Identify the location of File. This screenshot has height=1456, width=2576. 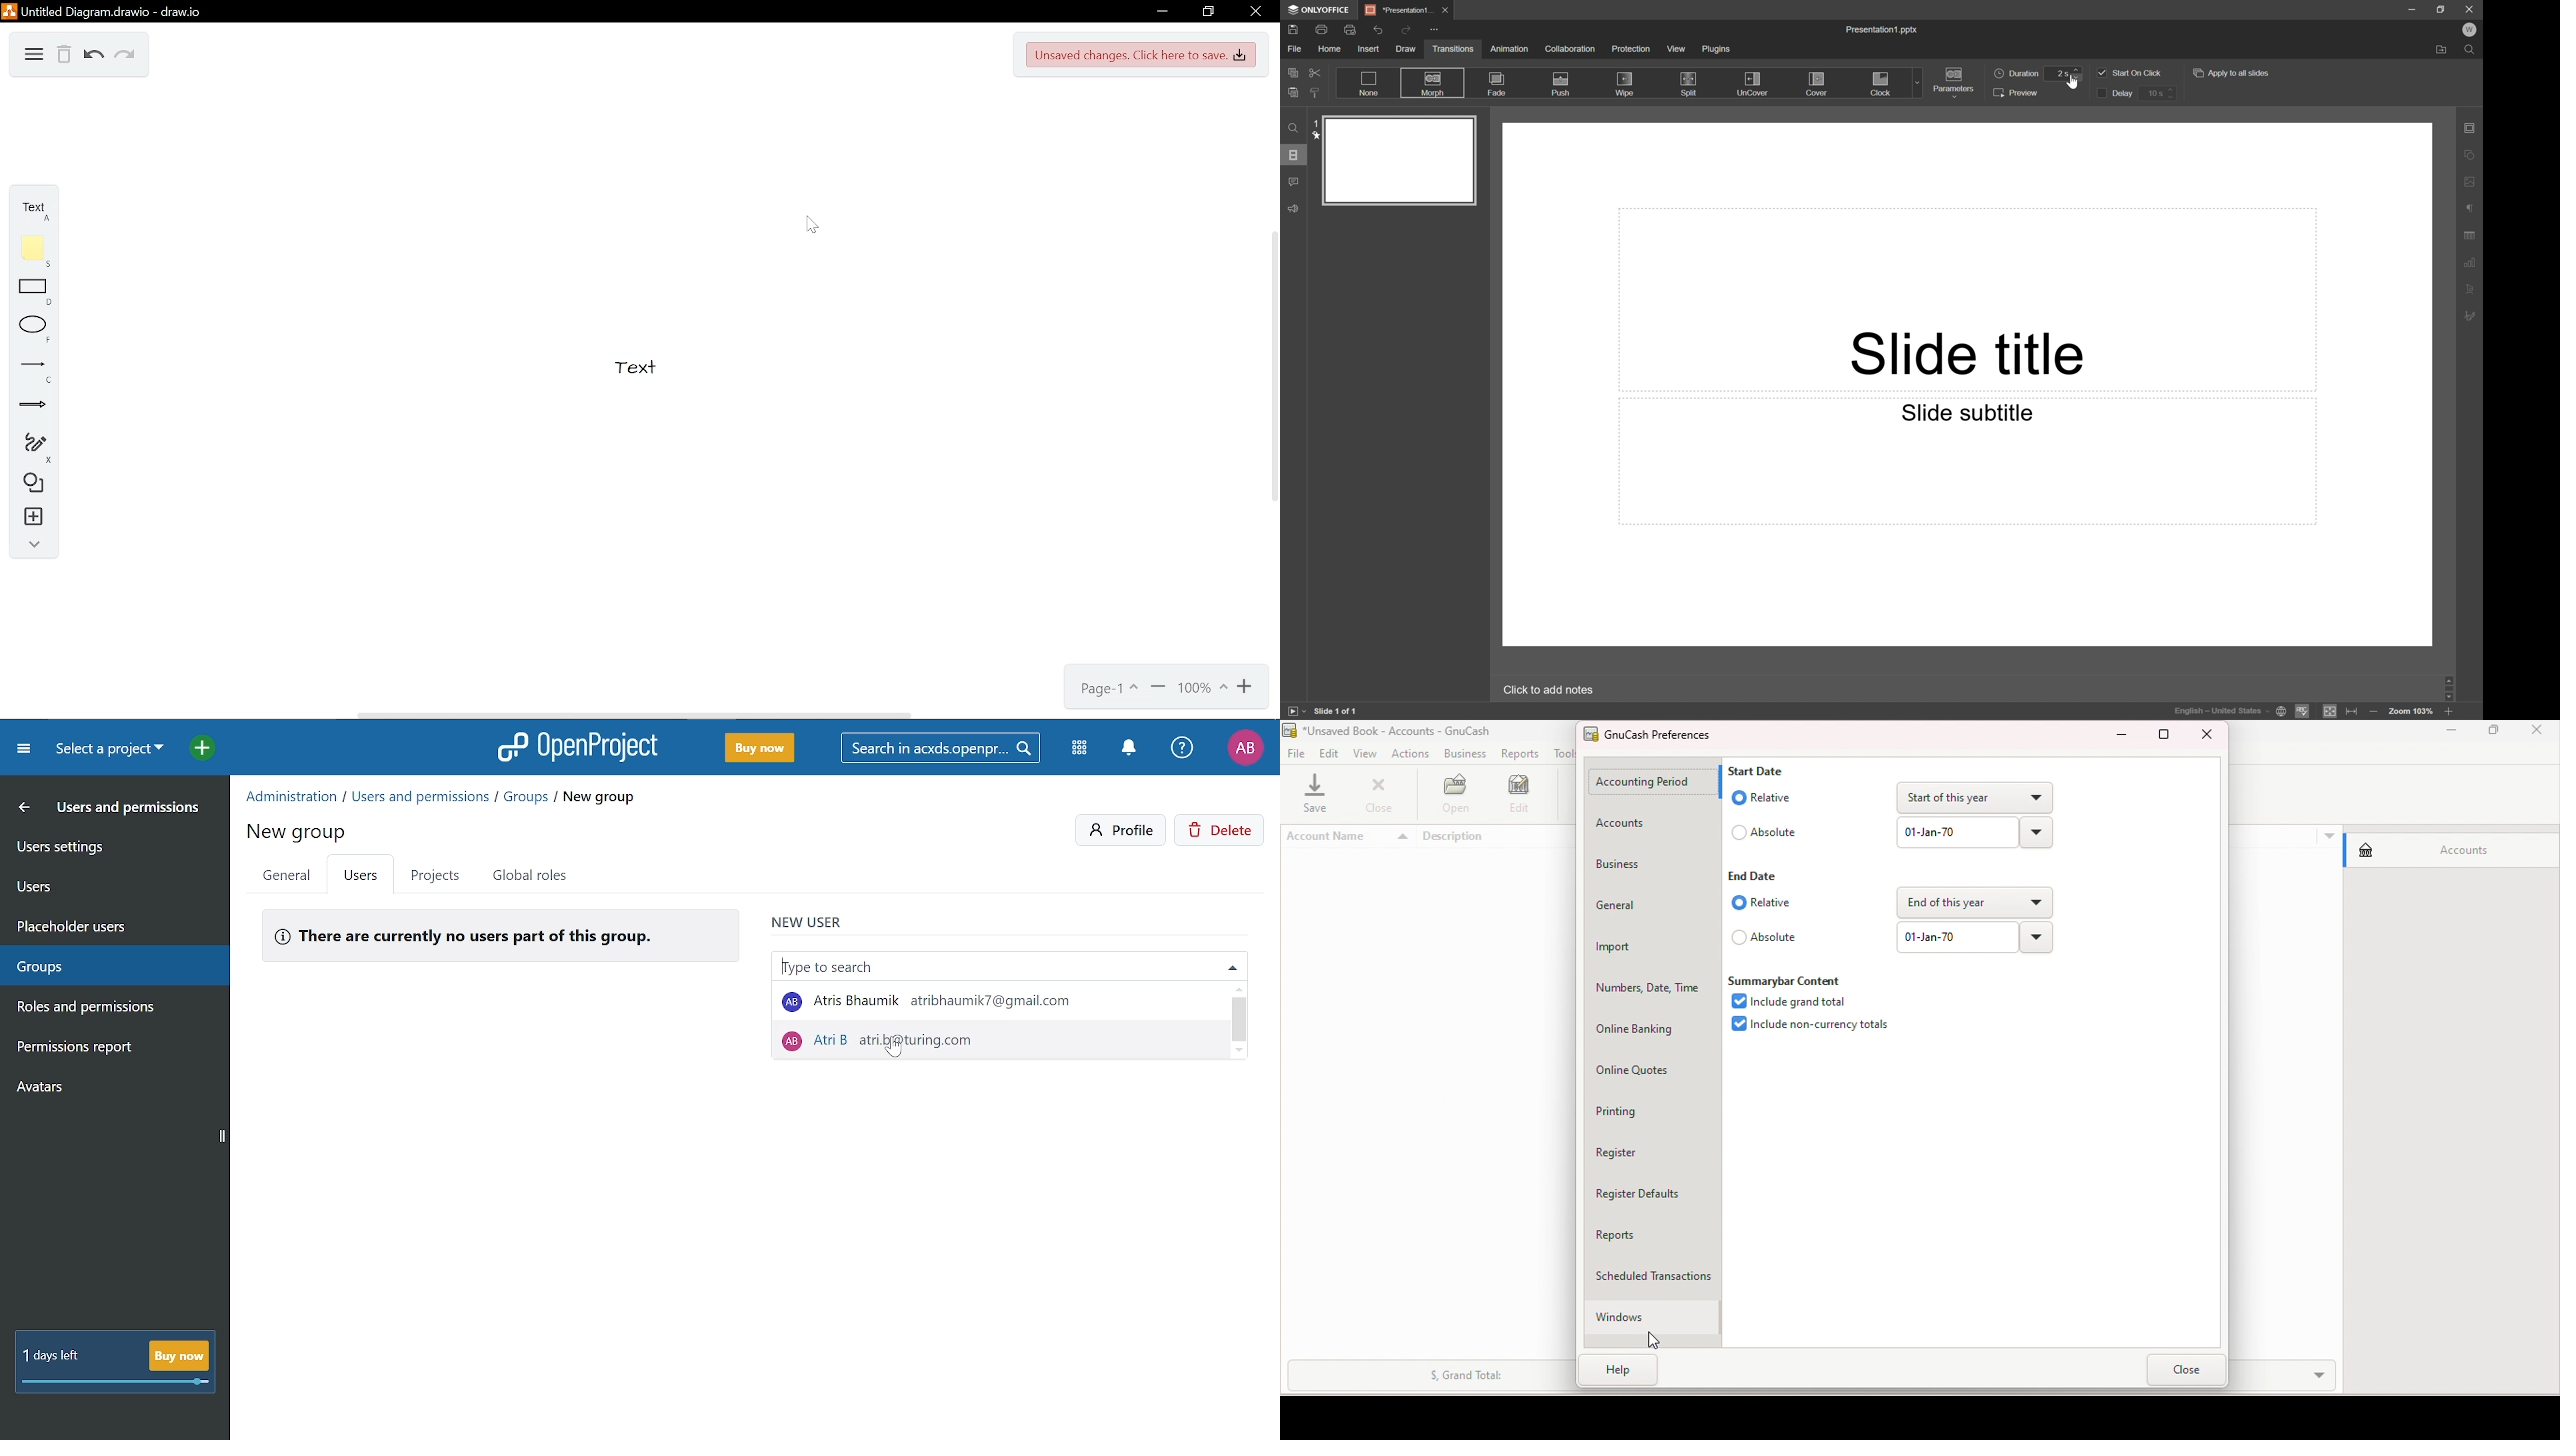
(1293, 48).